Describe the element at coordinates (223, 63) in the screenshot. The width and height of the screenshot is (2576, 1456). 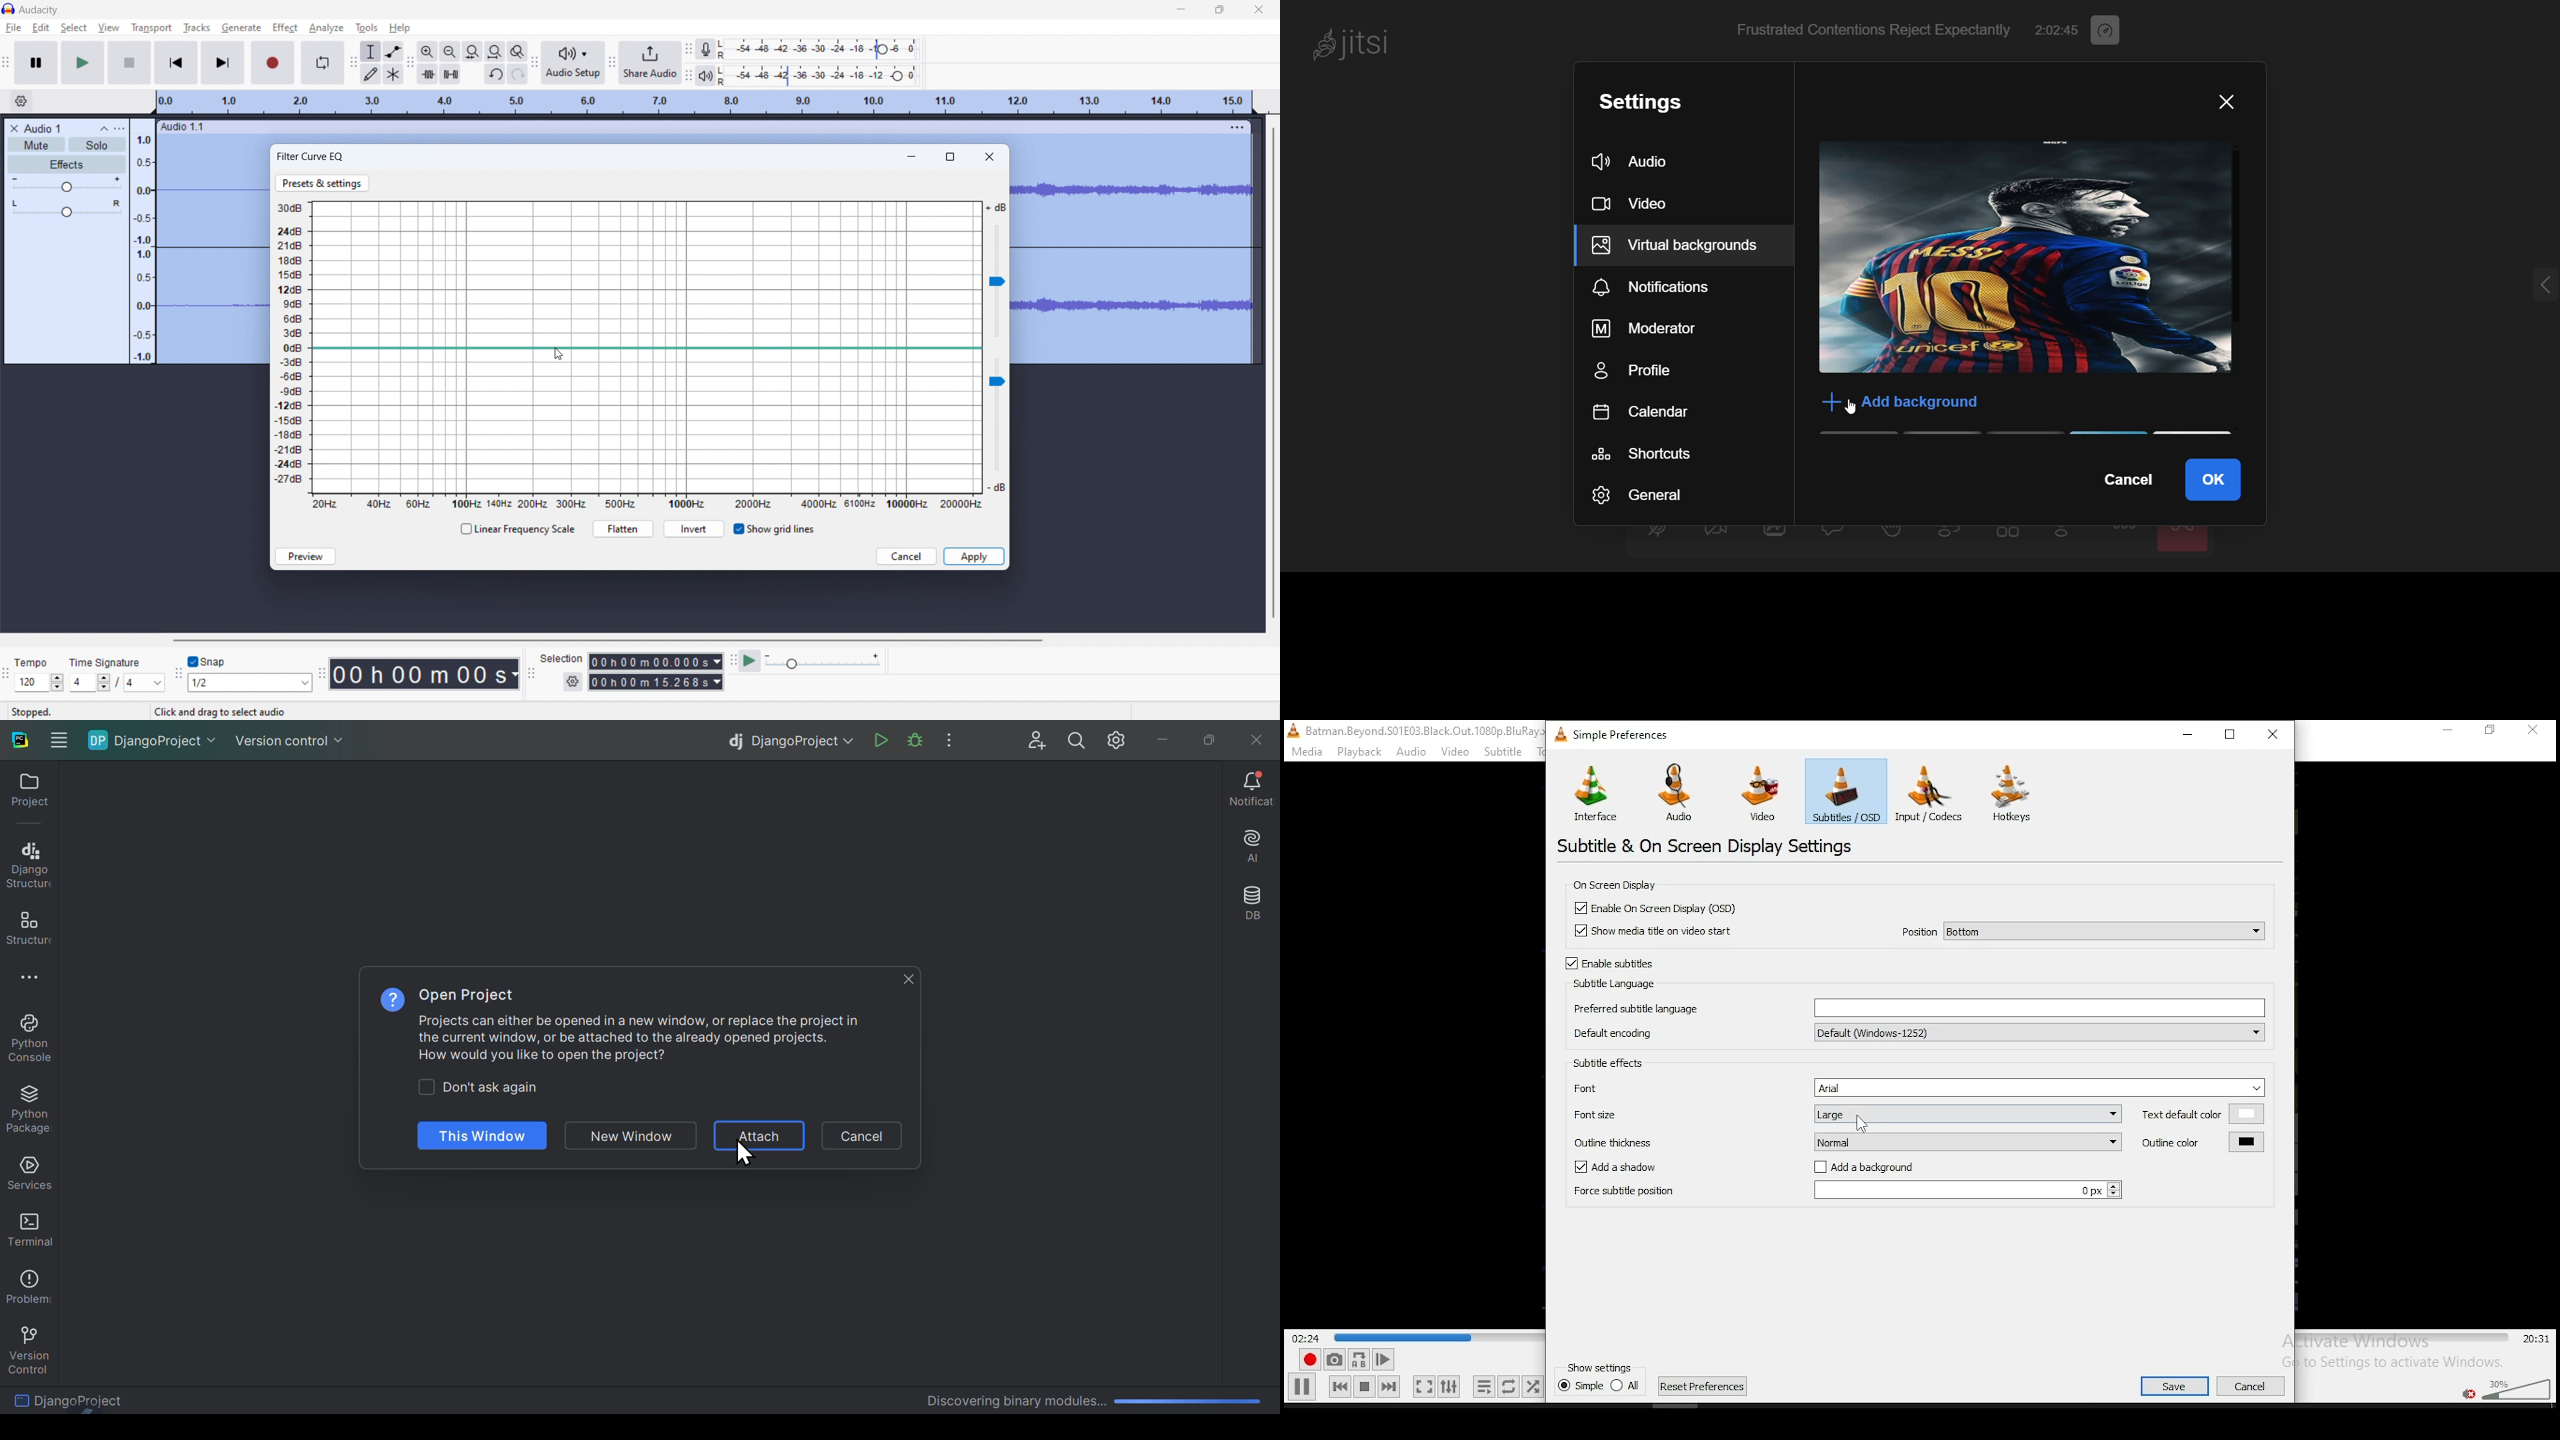
I see `skip to last` at that location.